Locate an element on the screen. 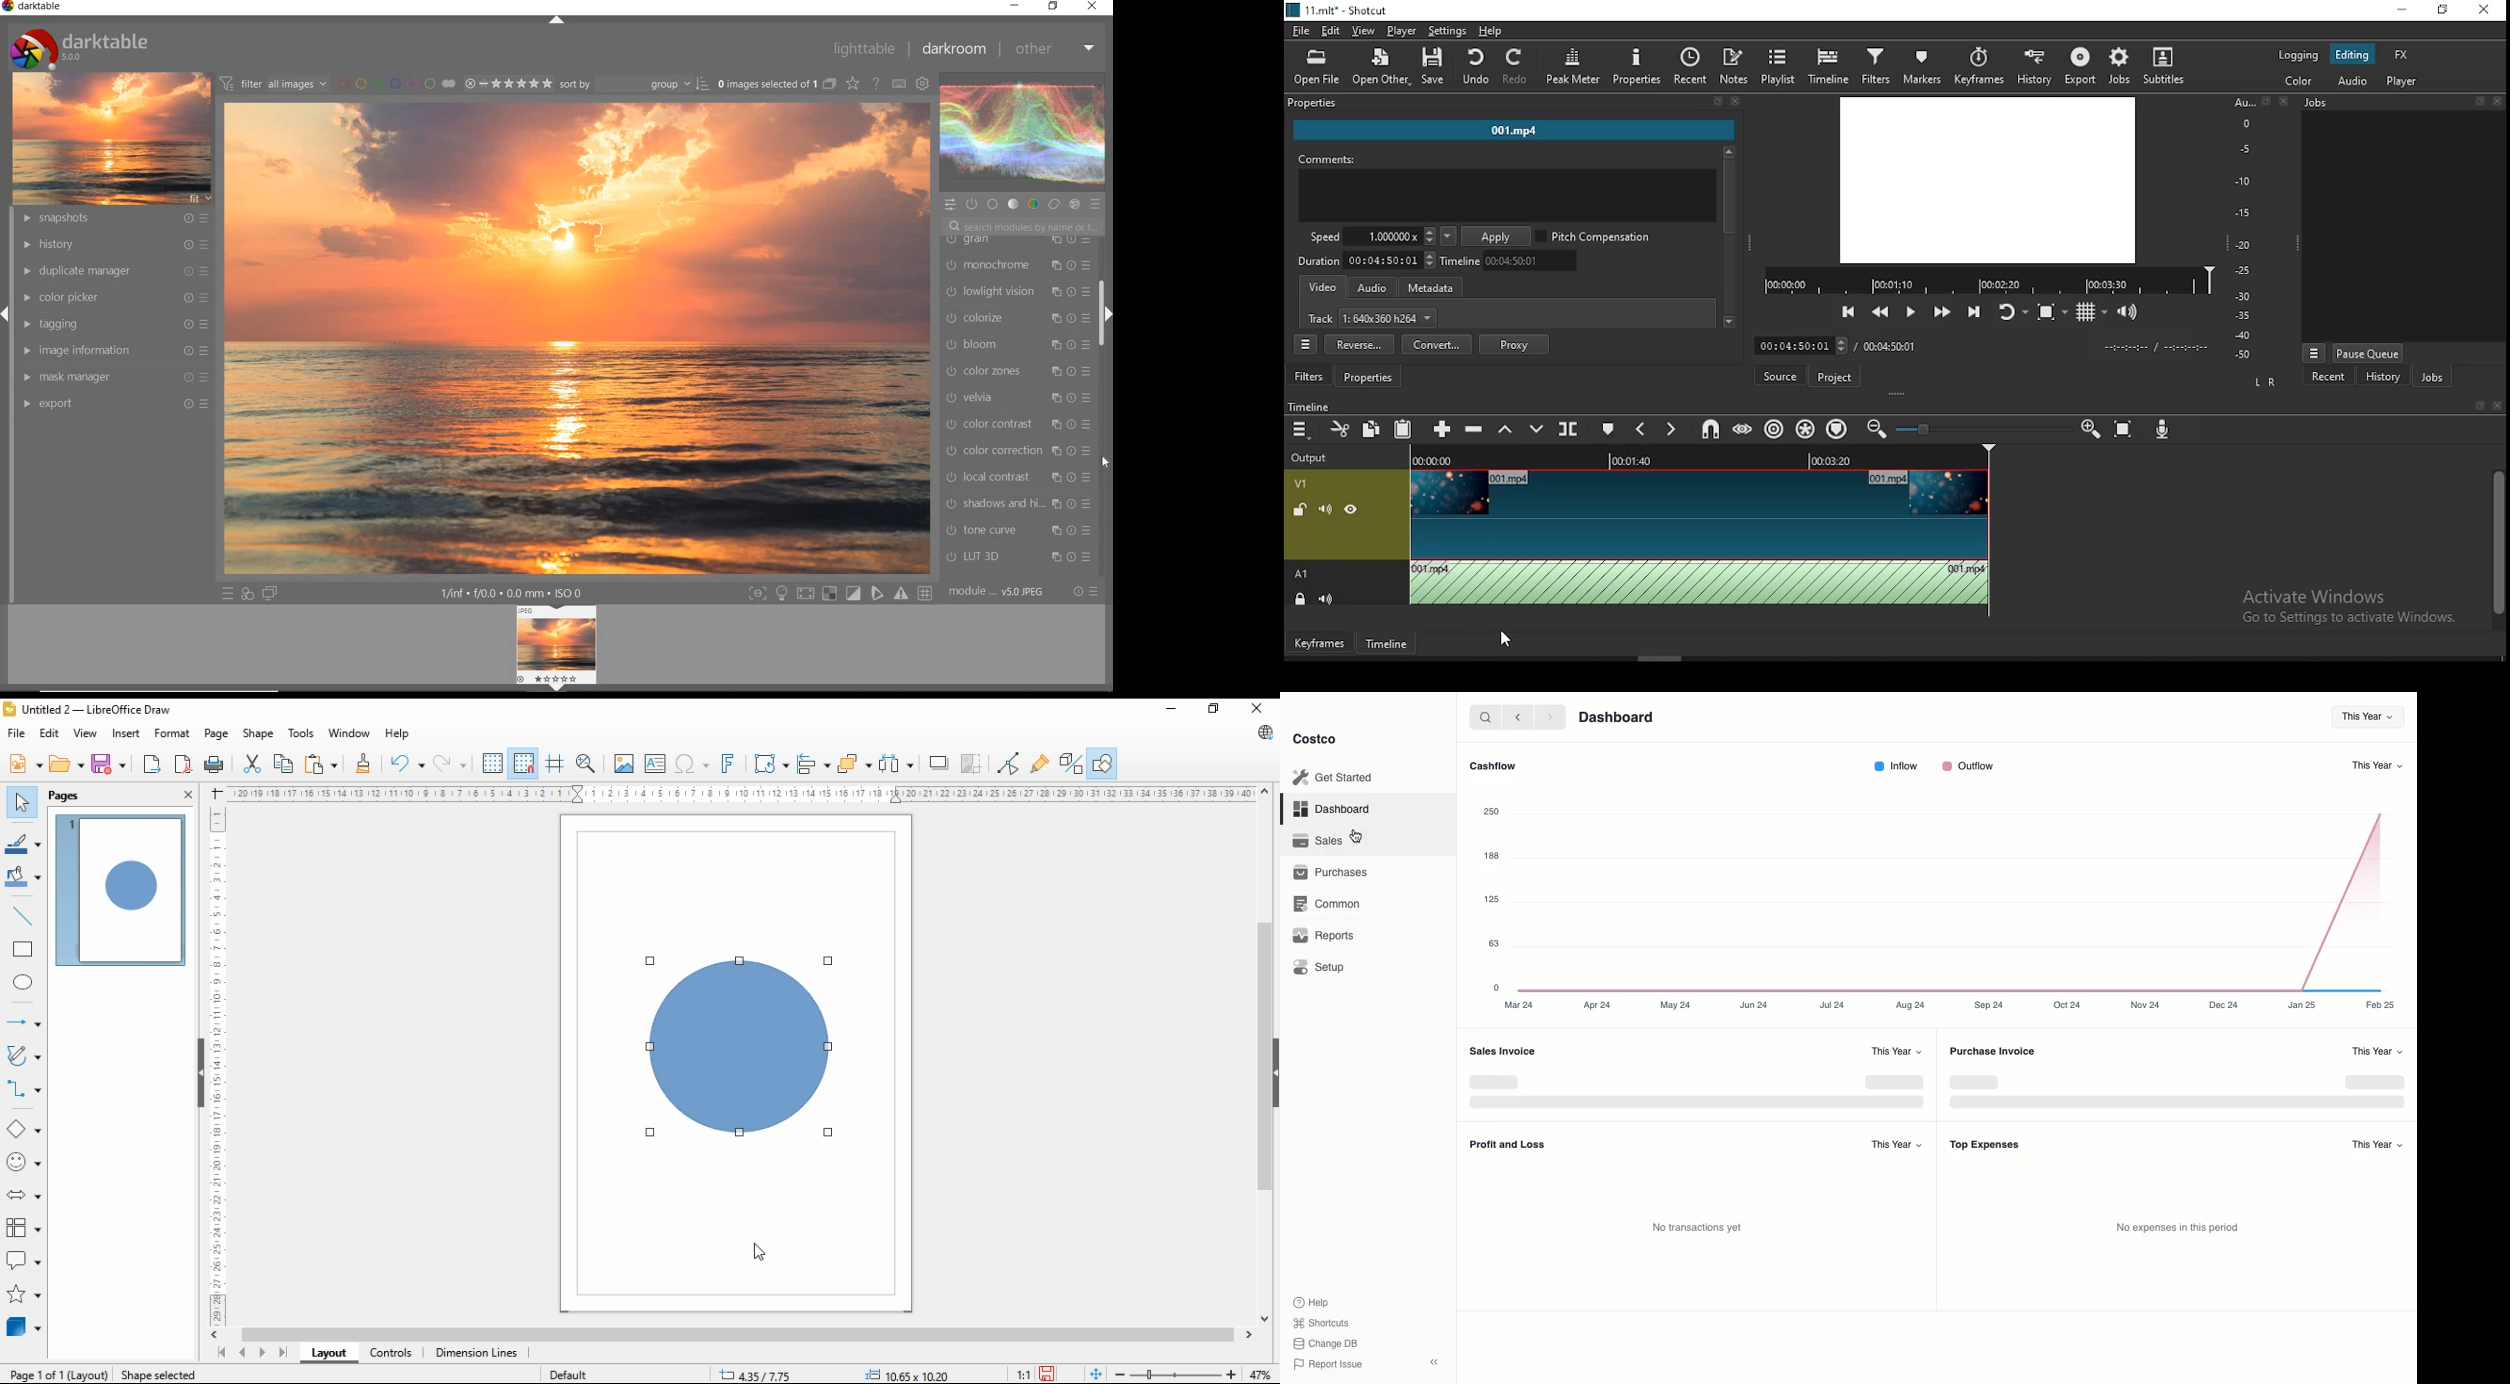 Image resolution: width=2520 pixels, height=1400 pixels. DUPLICATE MANAGER is located at coordinates (113, 269).